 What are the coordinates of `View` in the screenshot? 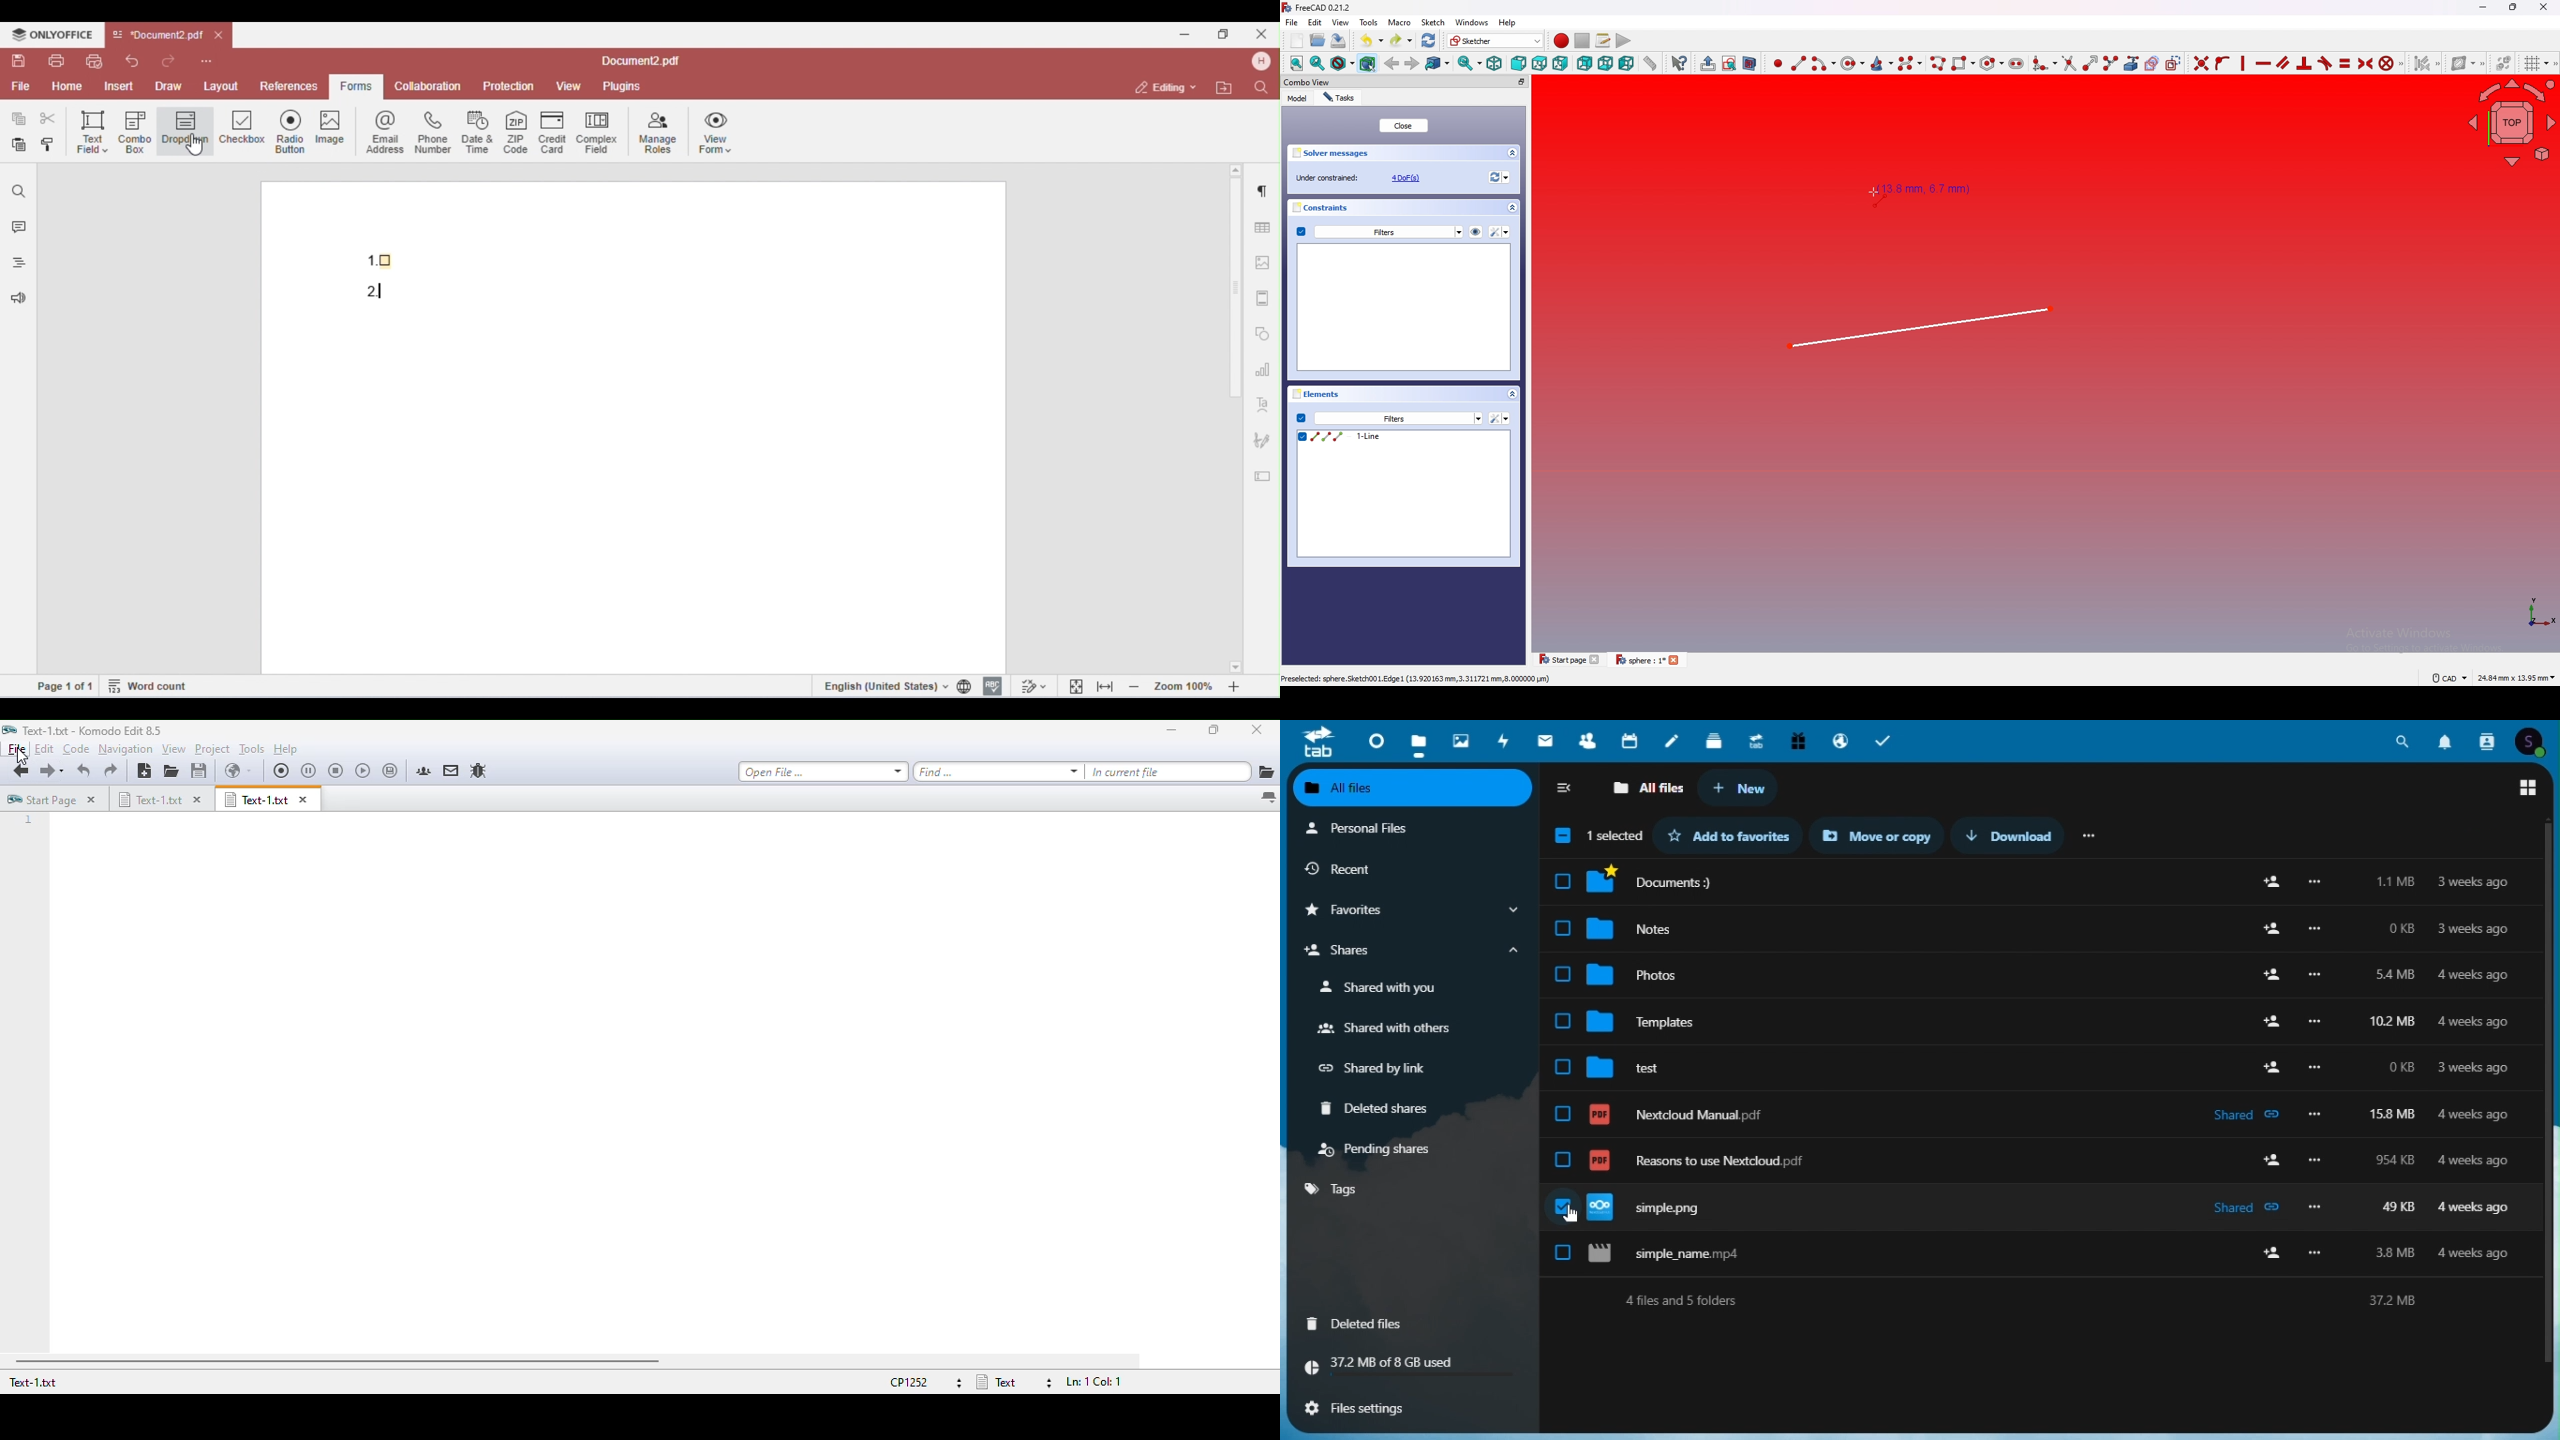 It's located at (2511, 125).